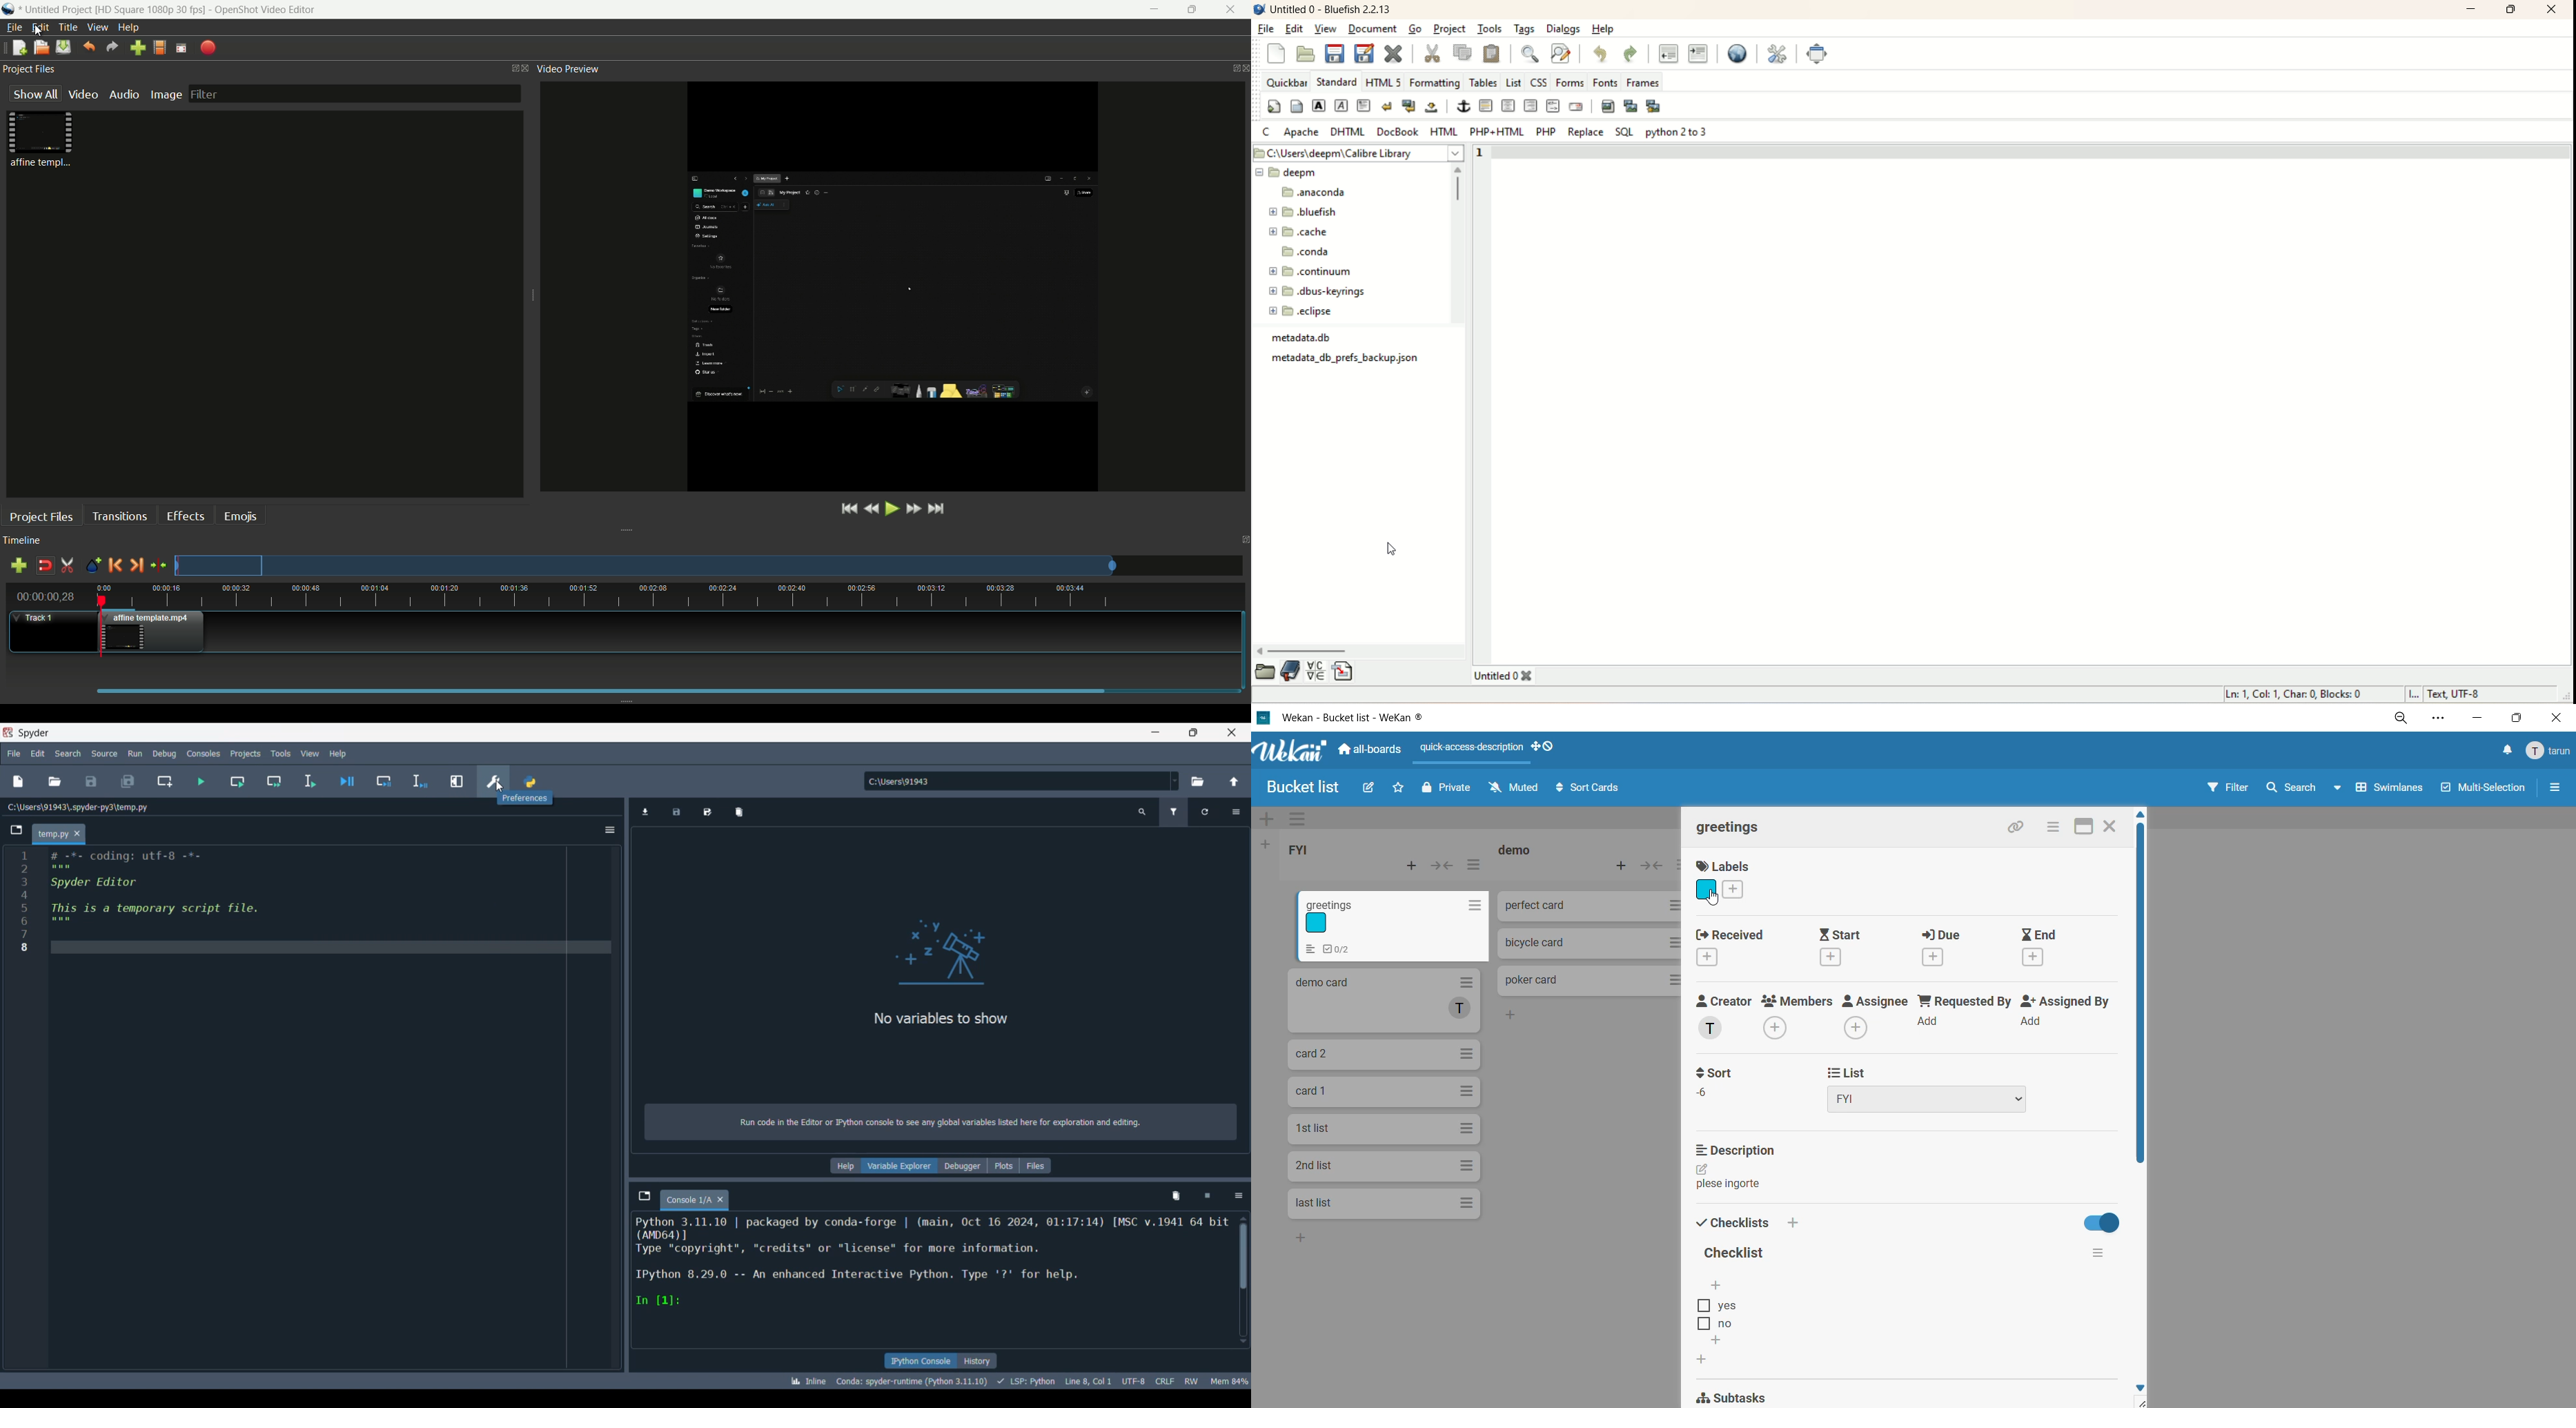 This screenshot has height=1428, width=2576. I want to click on Browse tabs, so click(645, 1195).